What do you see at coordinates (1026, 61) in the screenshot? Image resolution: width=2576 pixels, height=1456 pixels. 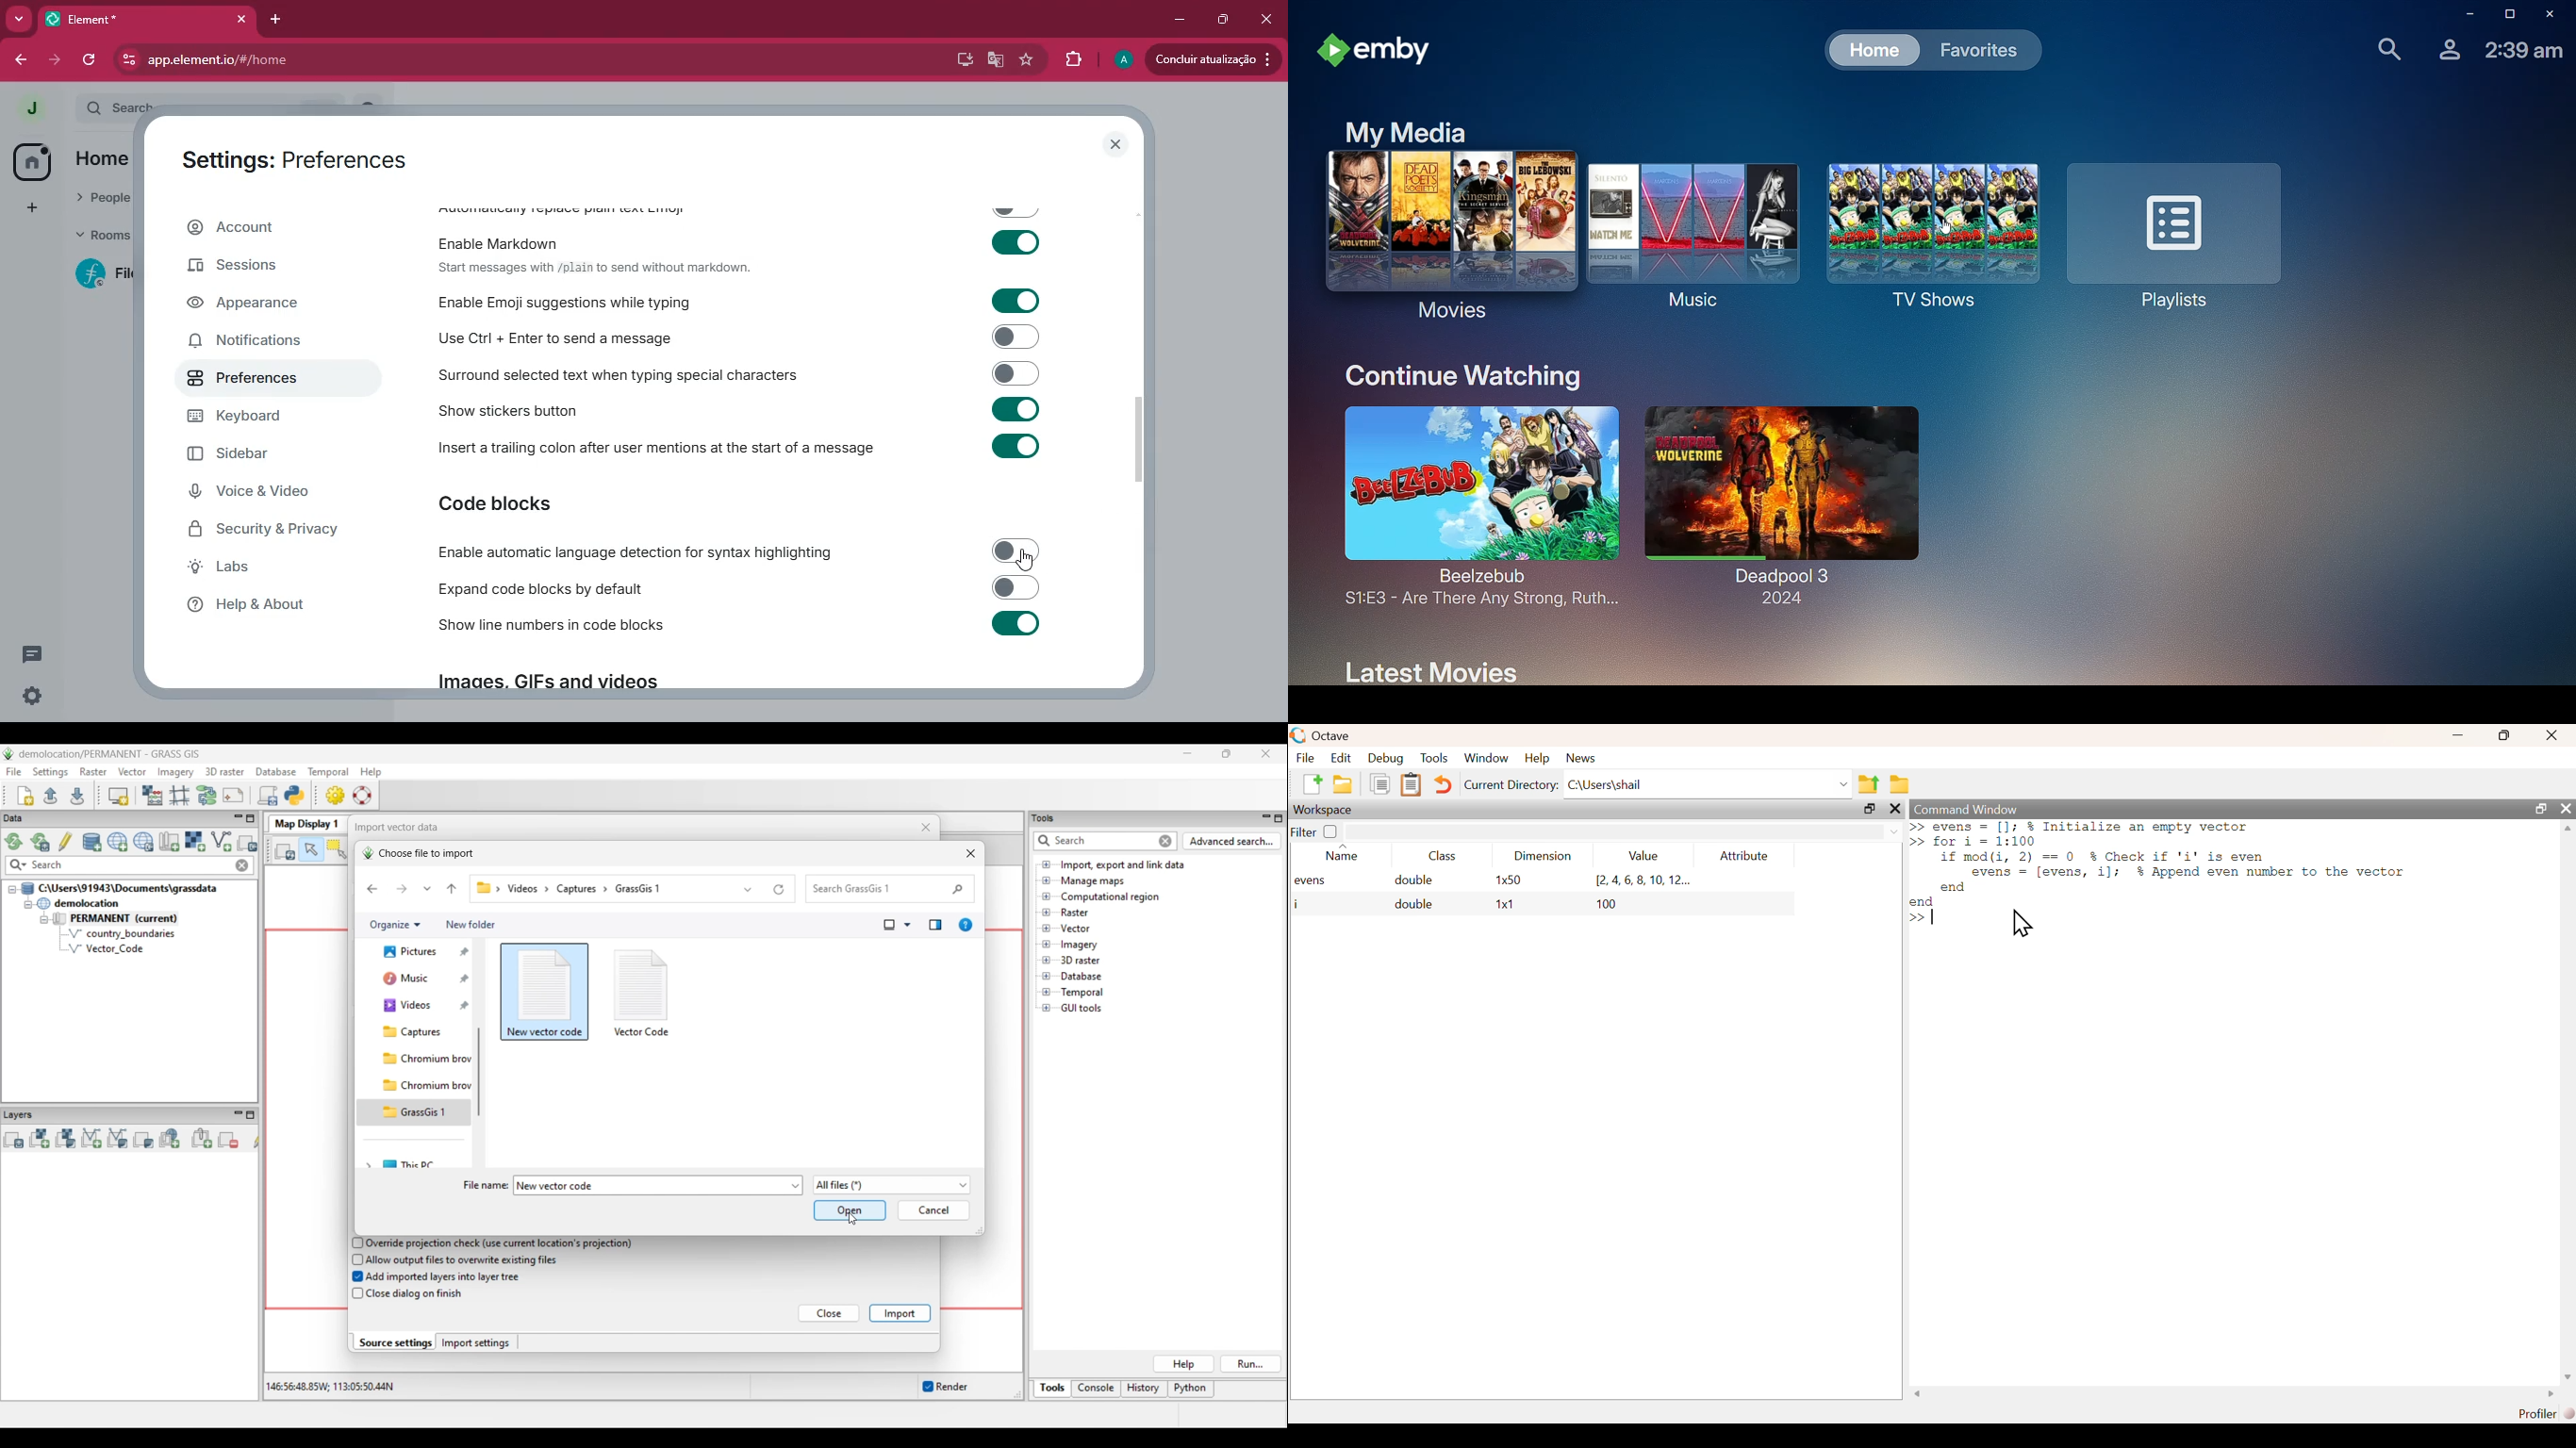 I see `favourite` at bounding box center [1026, 61].